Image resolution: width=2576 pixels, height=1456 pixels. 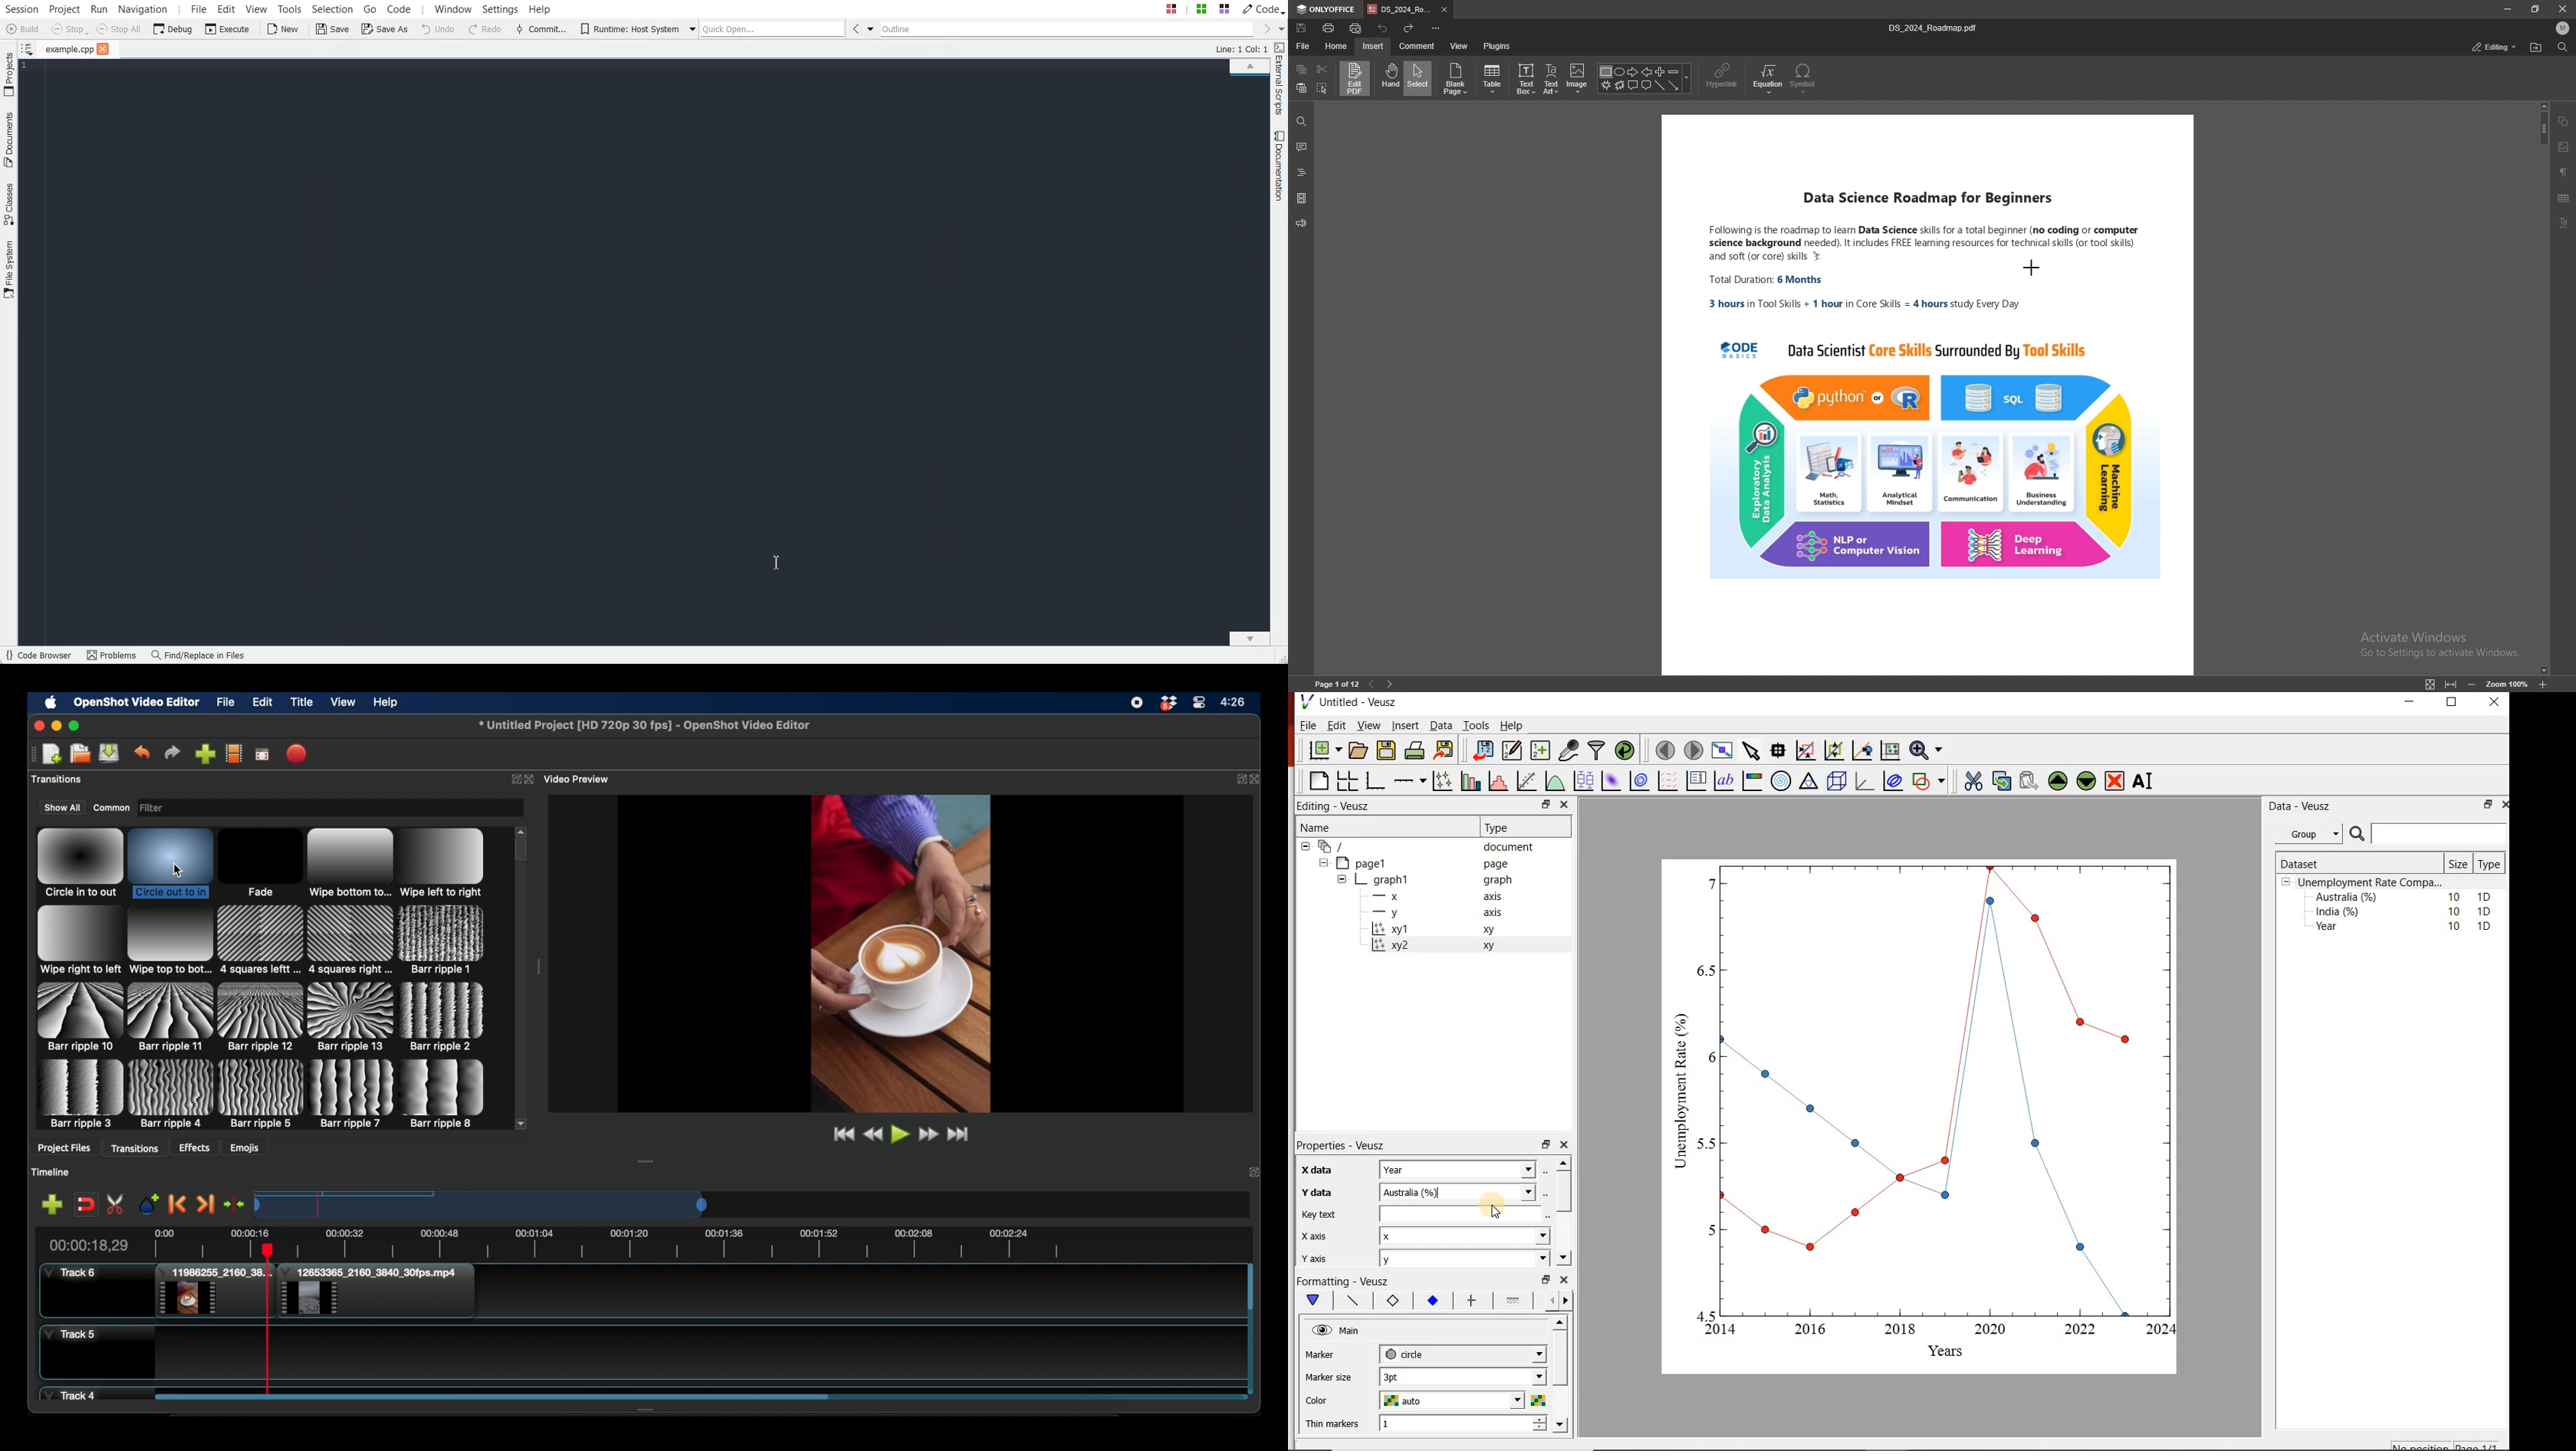 What do you see at coordinates (841, 1133) in the screenshot?
I see `jump to start` at bounding box center [841, 1133].